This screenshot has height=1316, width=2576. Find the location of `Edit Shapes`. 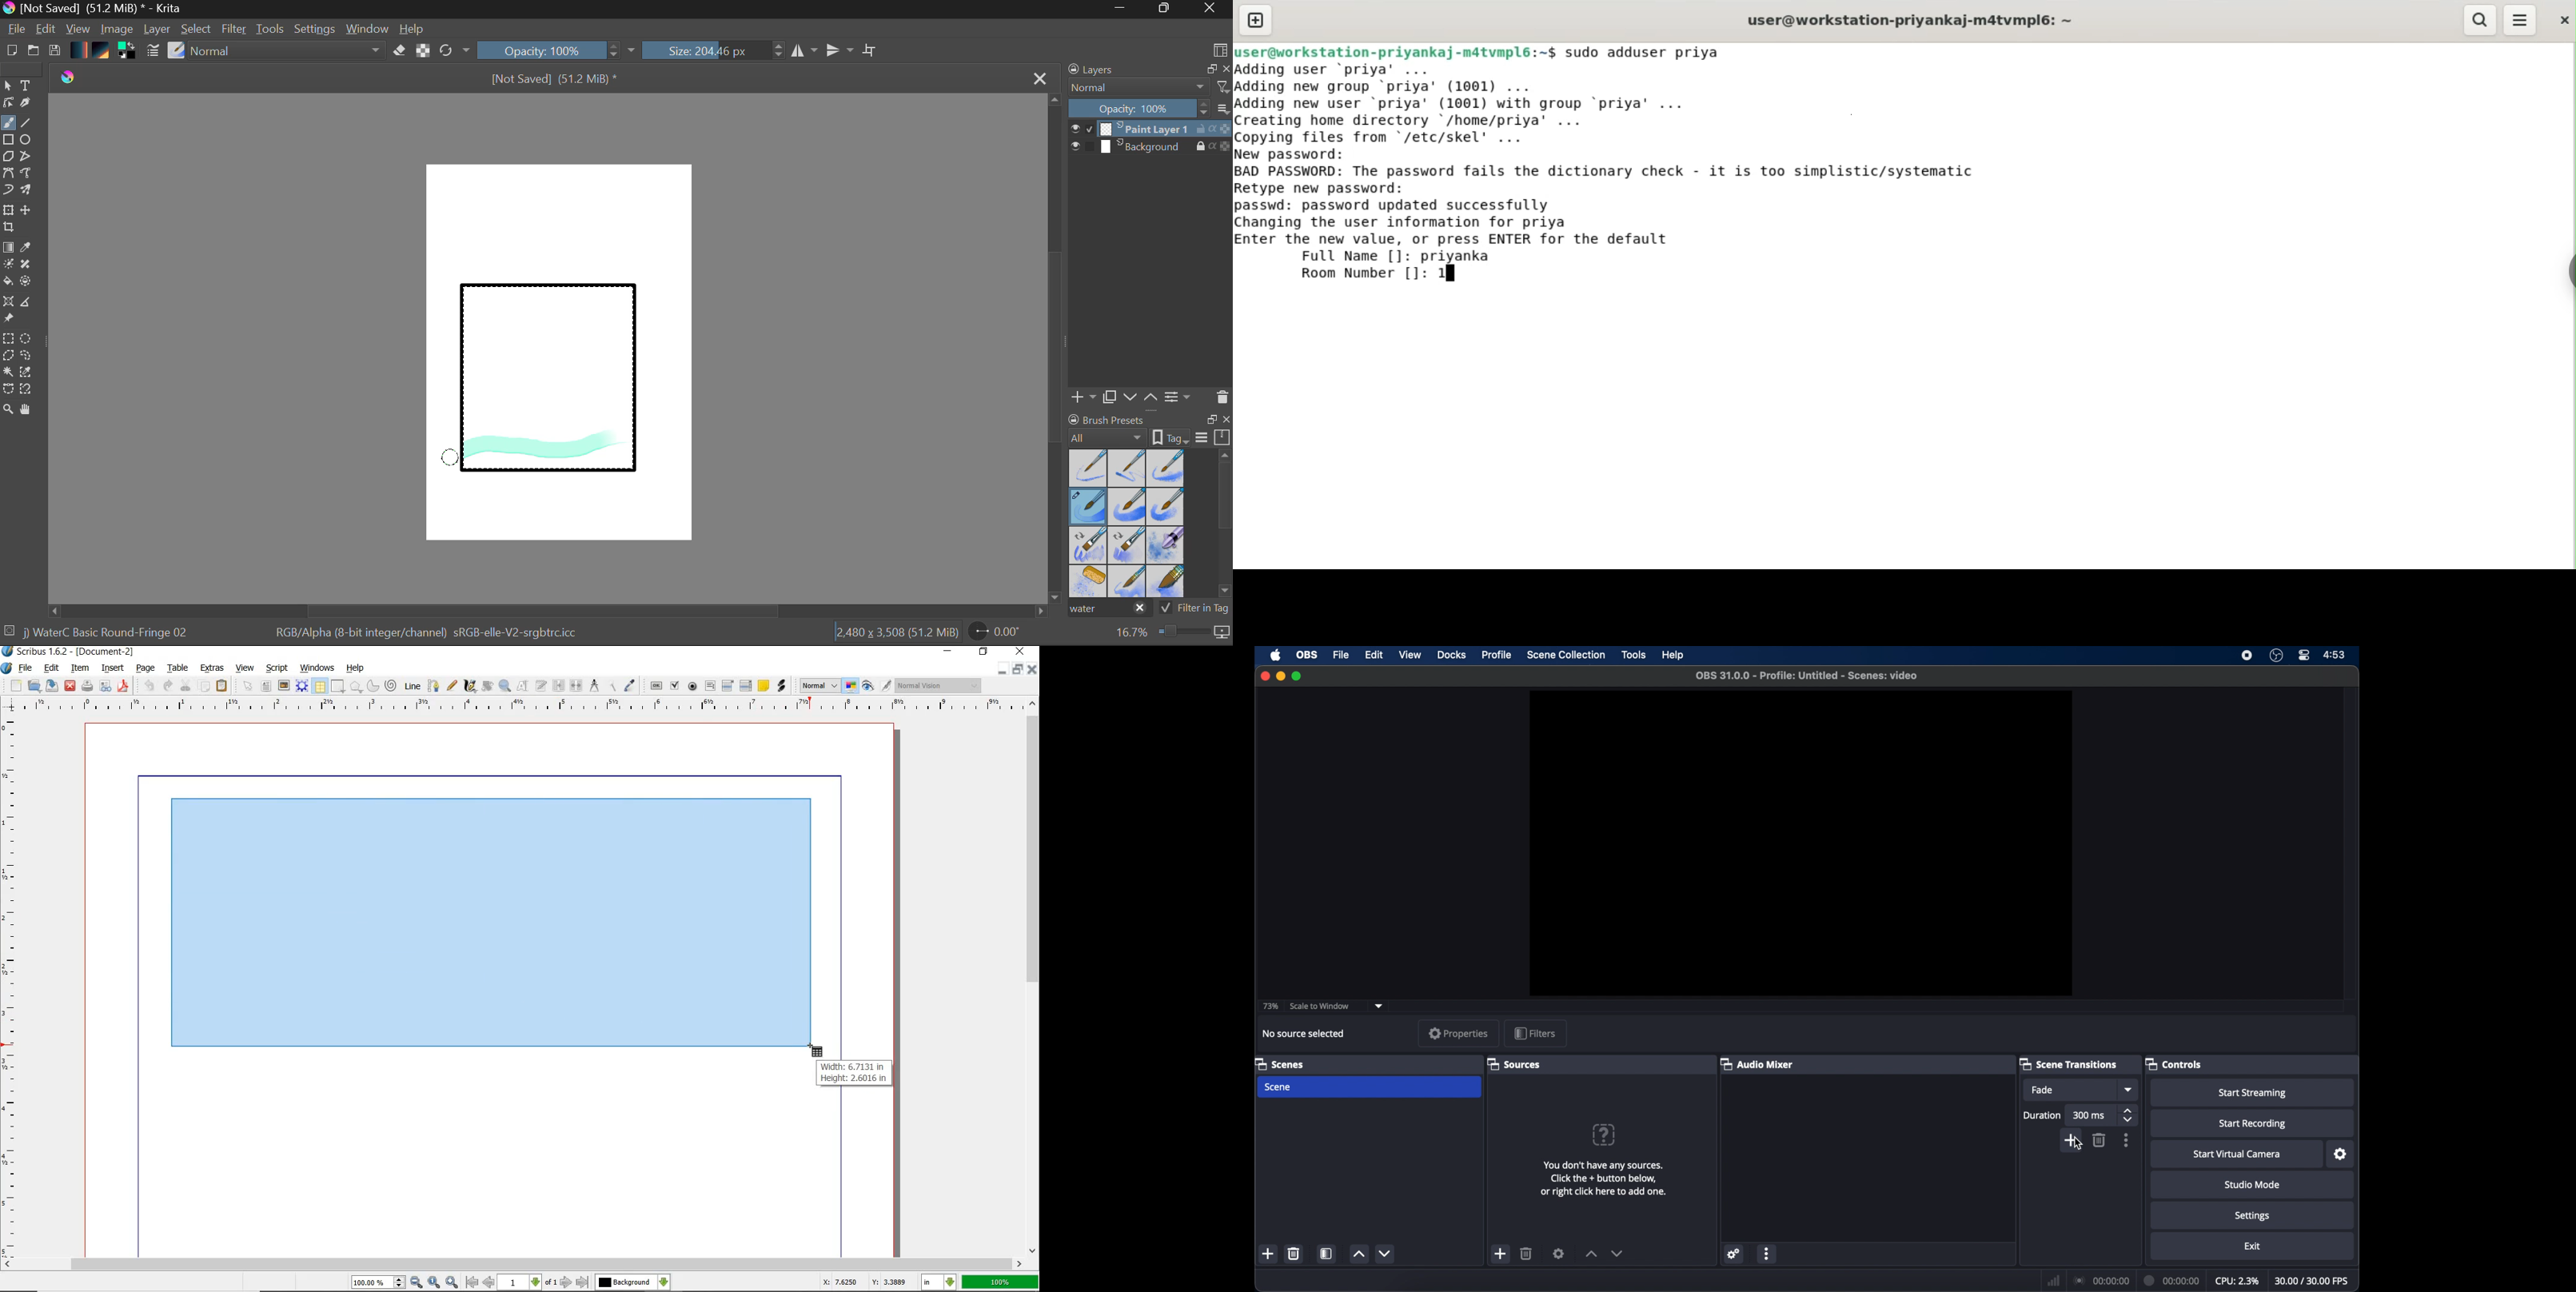

Edit Shapes is located at coordinates (8, 104).